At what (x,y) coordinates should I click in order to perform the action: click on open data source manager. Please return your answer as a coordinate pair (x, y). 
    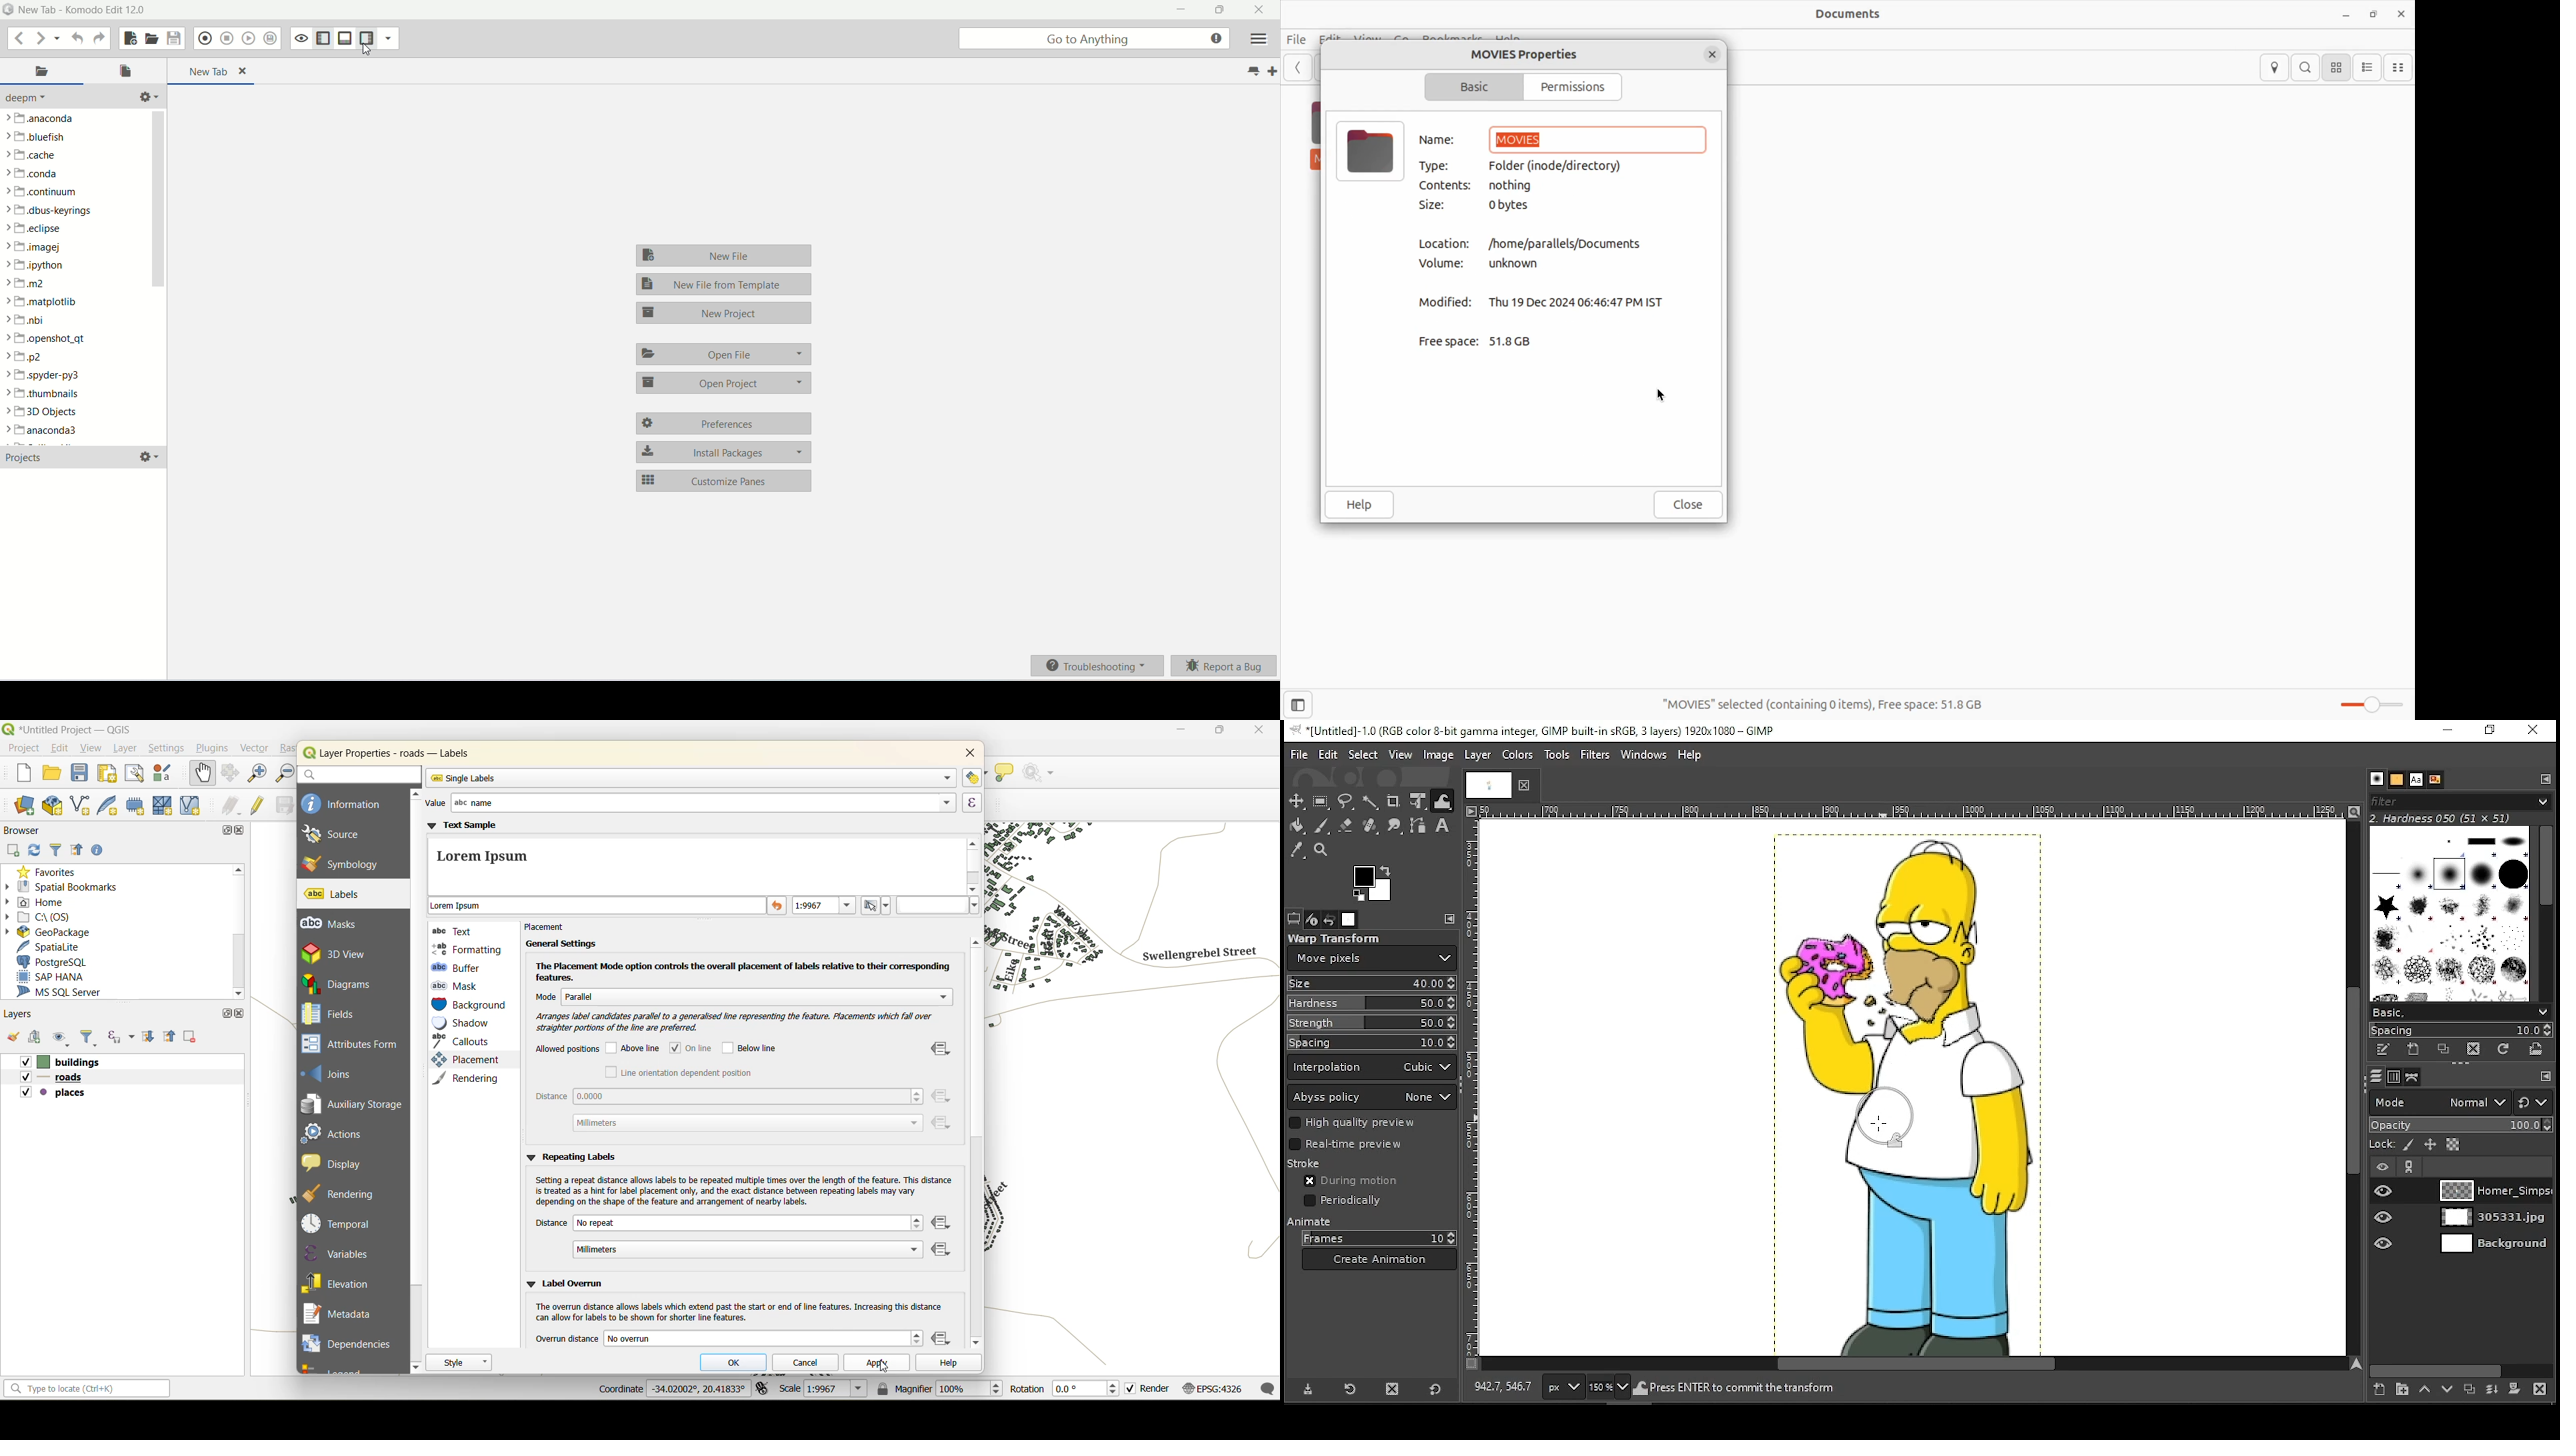
    Looking at the image, I should click on (21, 807).